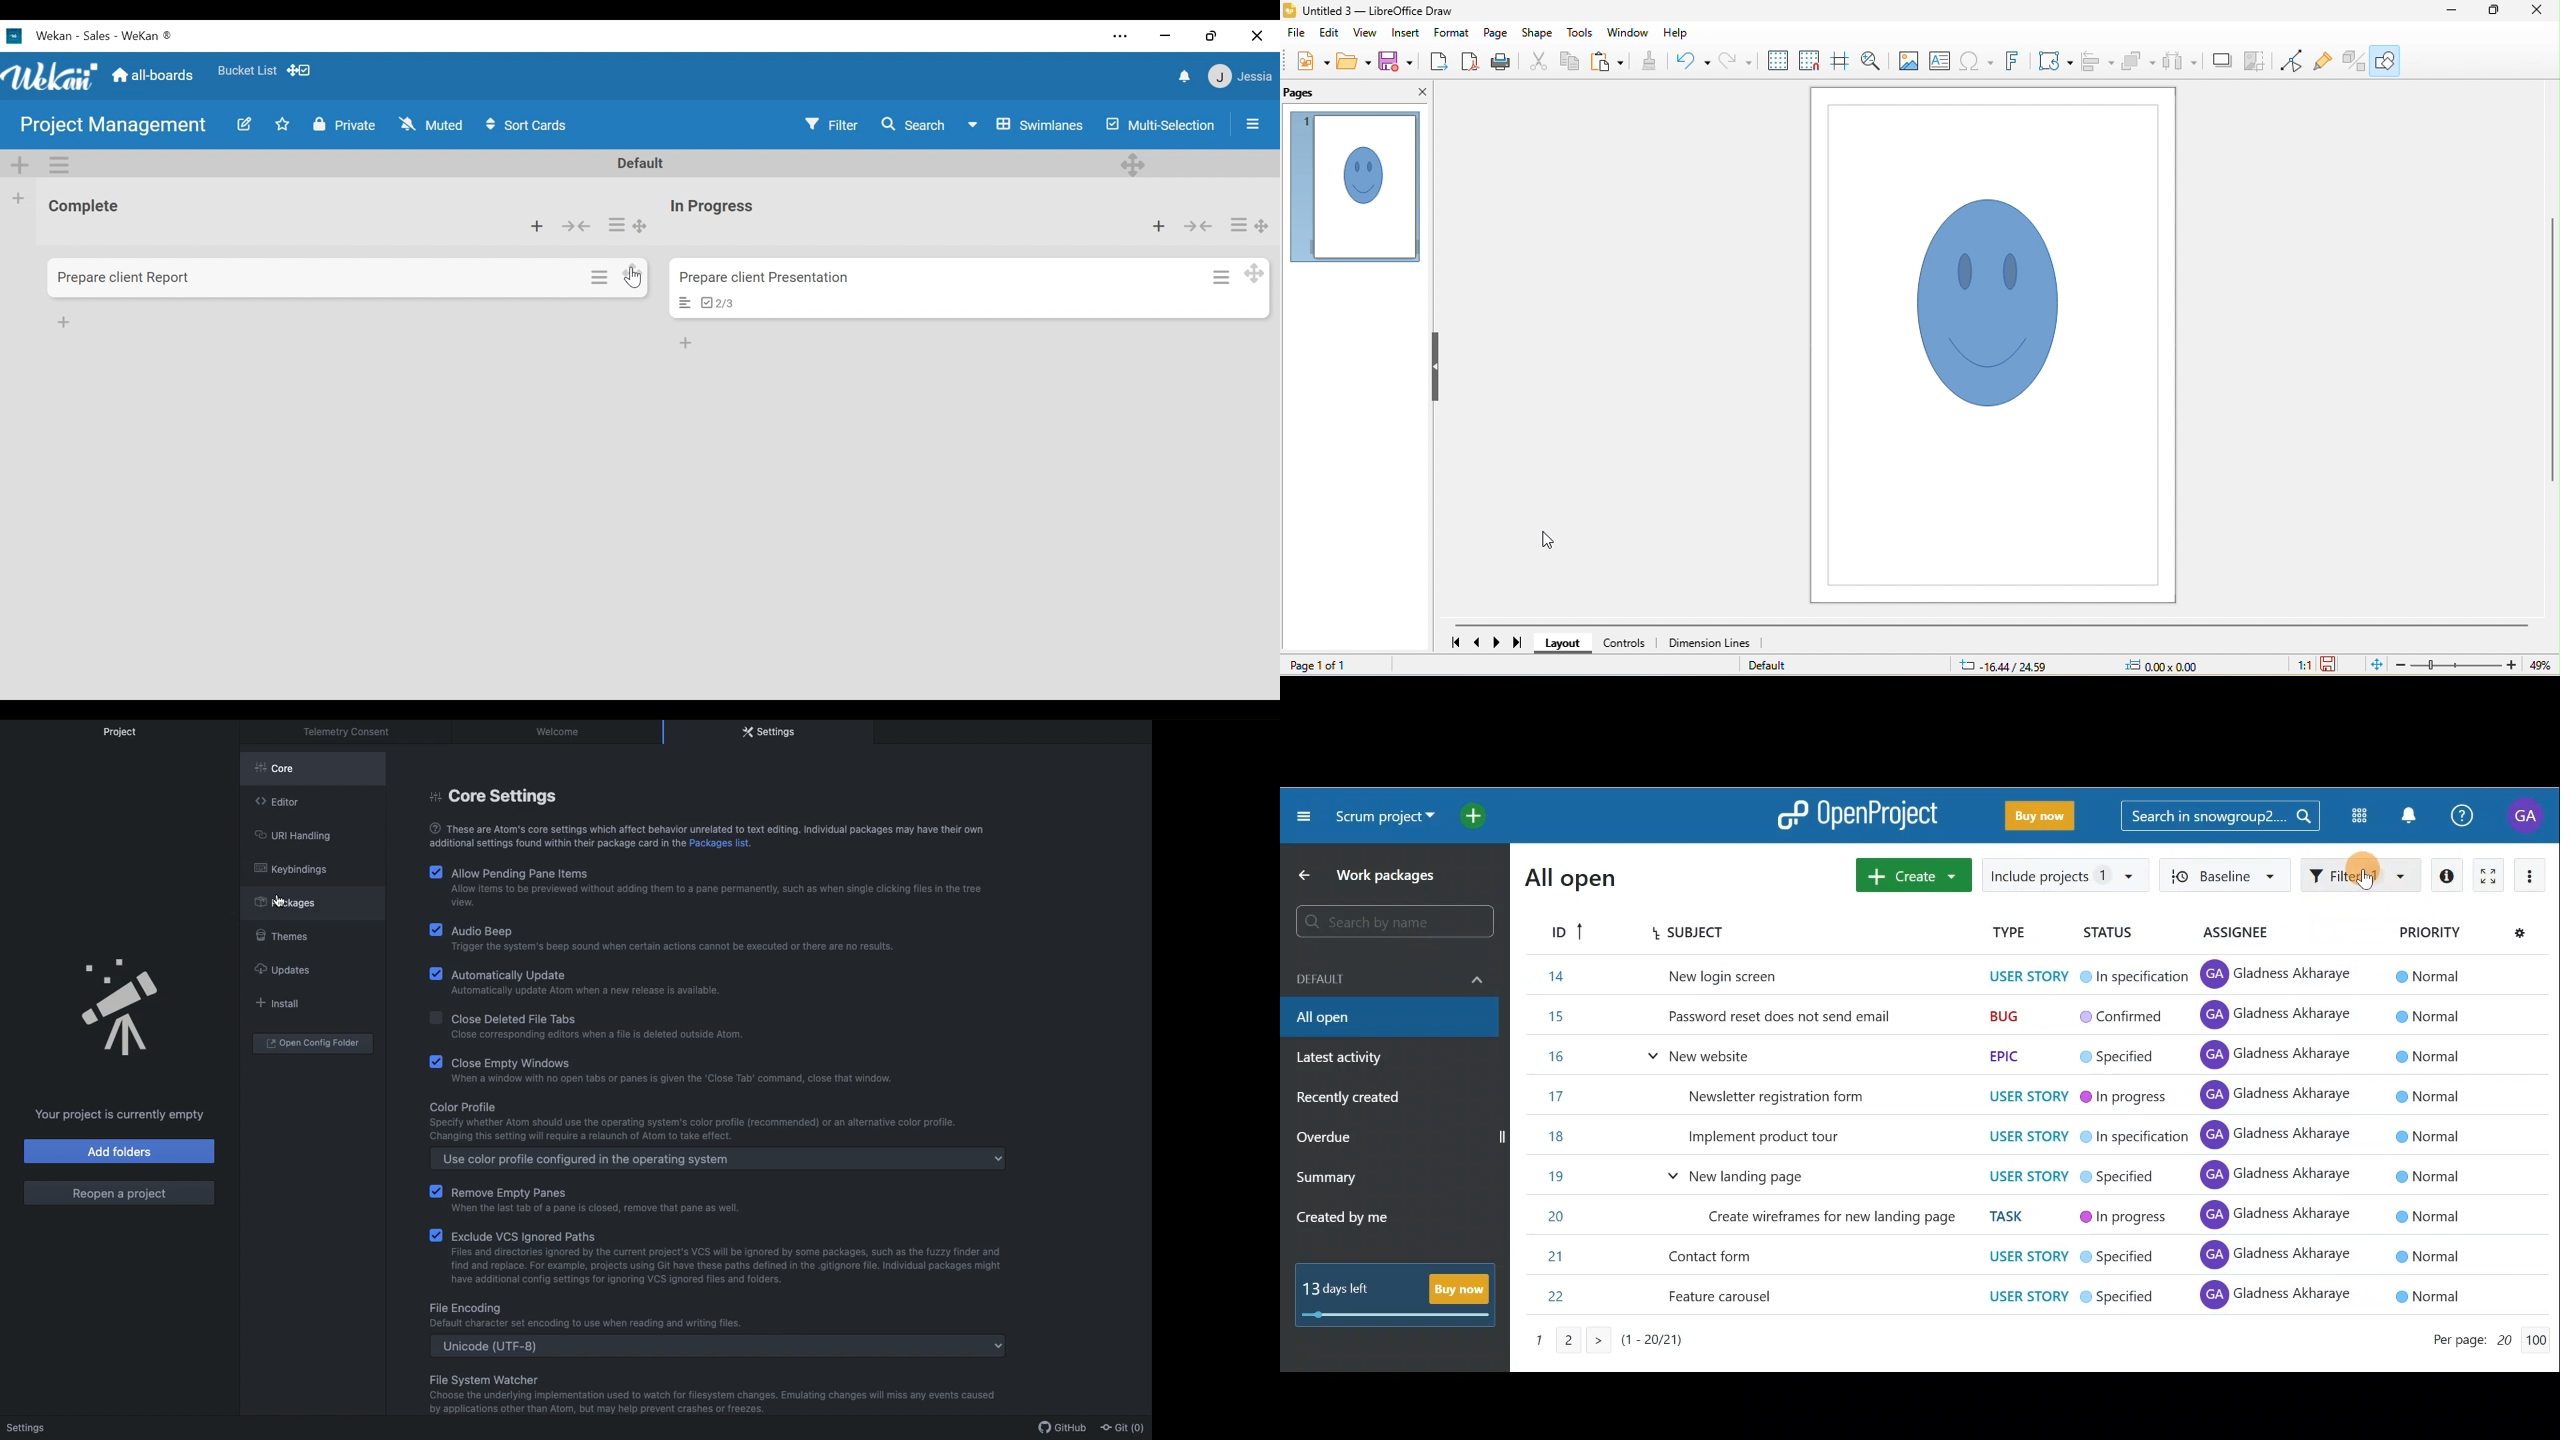 The height and width of the screenshot is (1456, 2576). I want to click on card description, so click(678, 305).